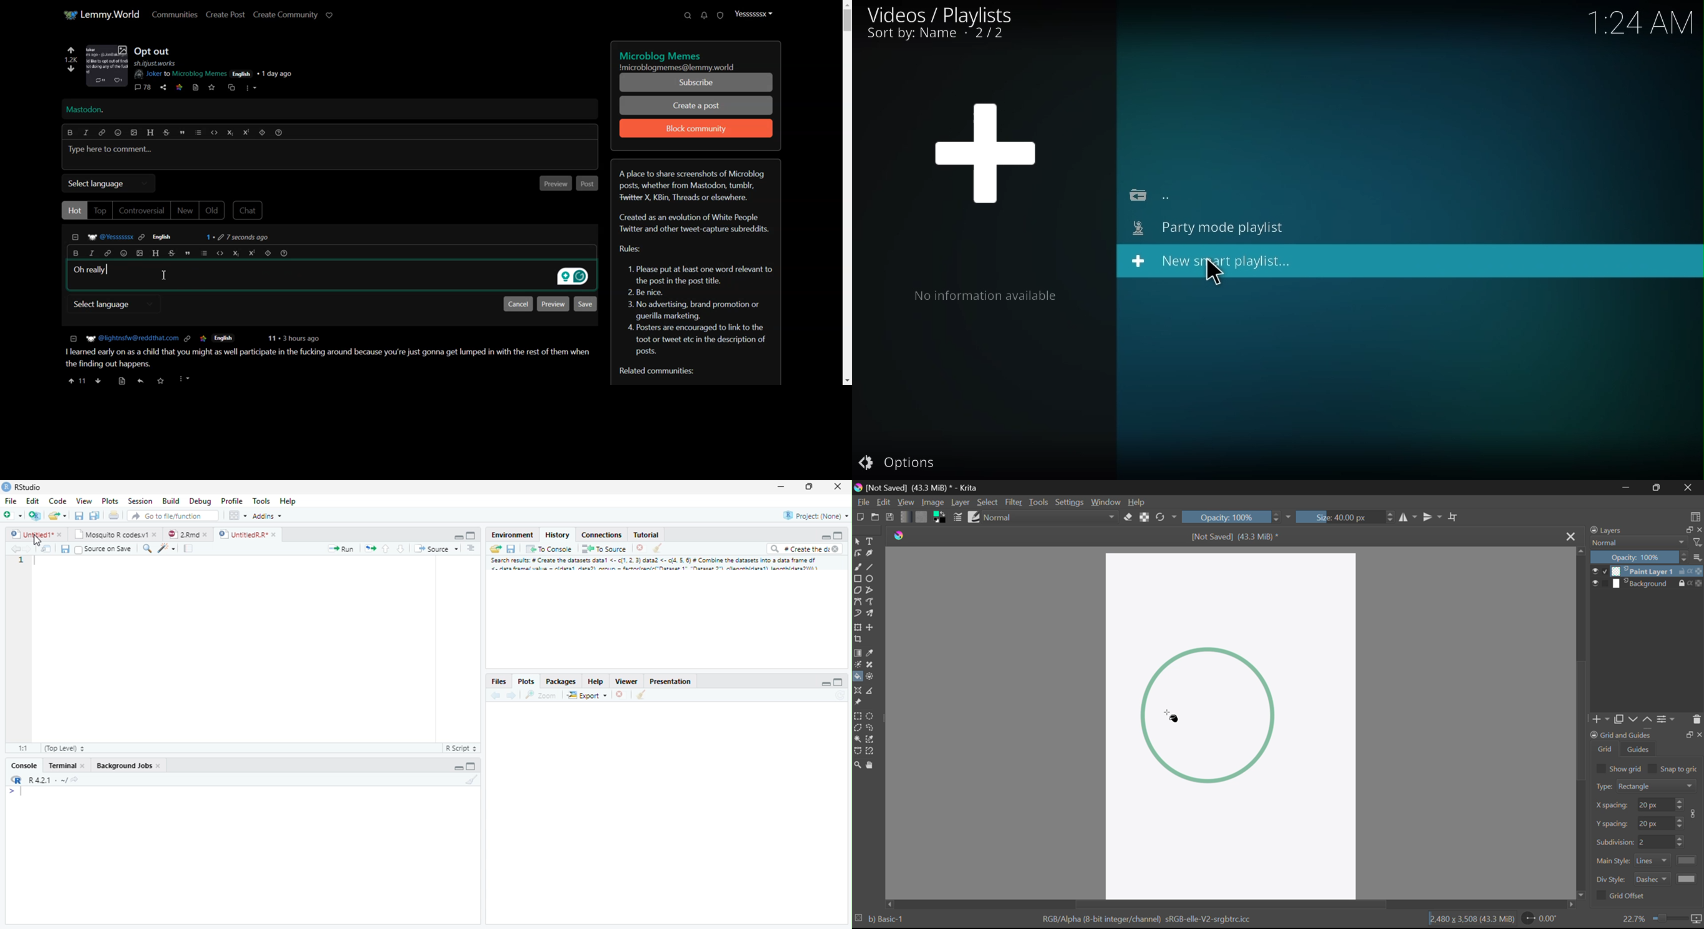  Describe the element at coordinates (230, 133) in the screenshot. I see `Subscript` at that location.